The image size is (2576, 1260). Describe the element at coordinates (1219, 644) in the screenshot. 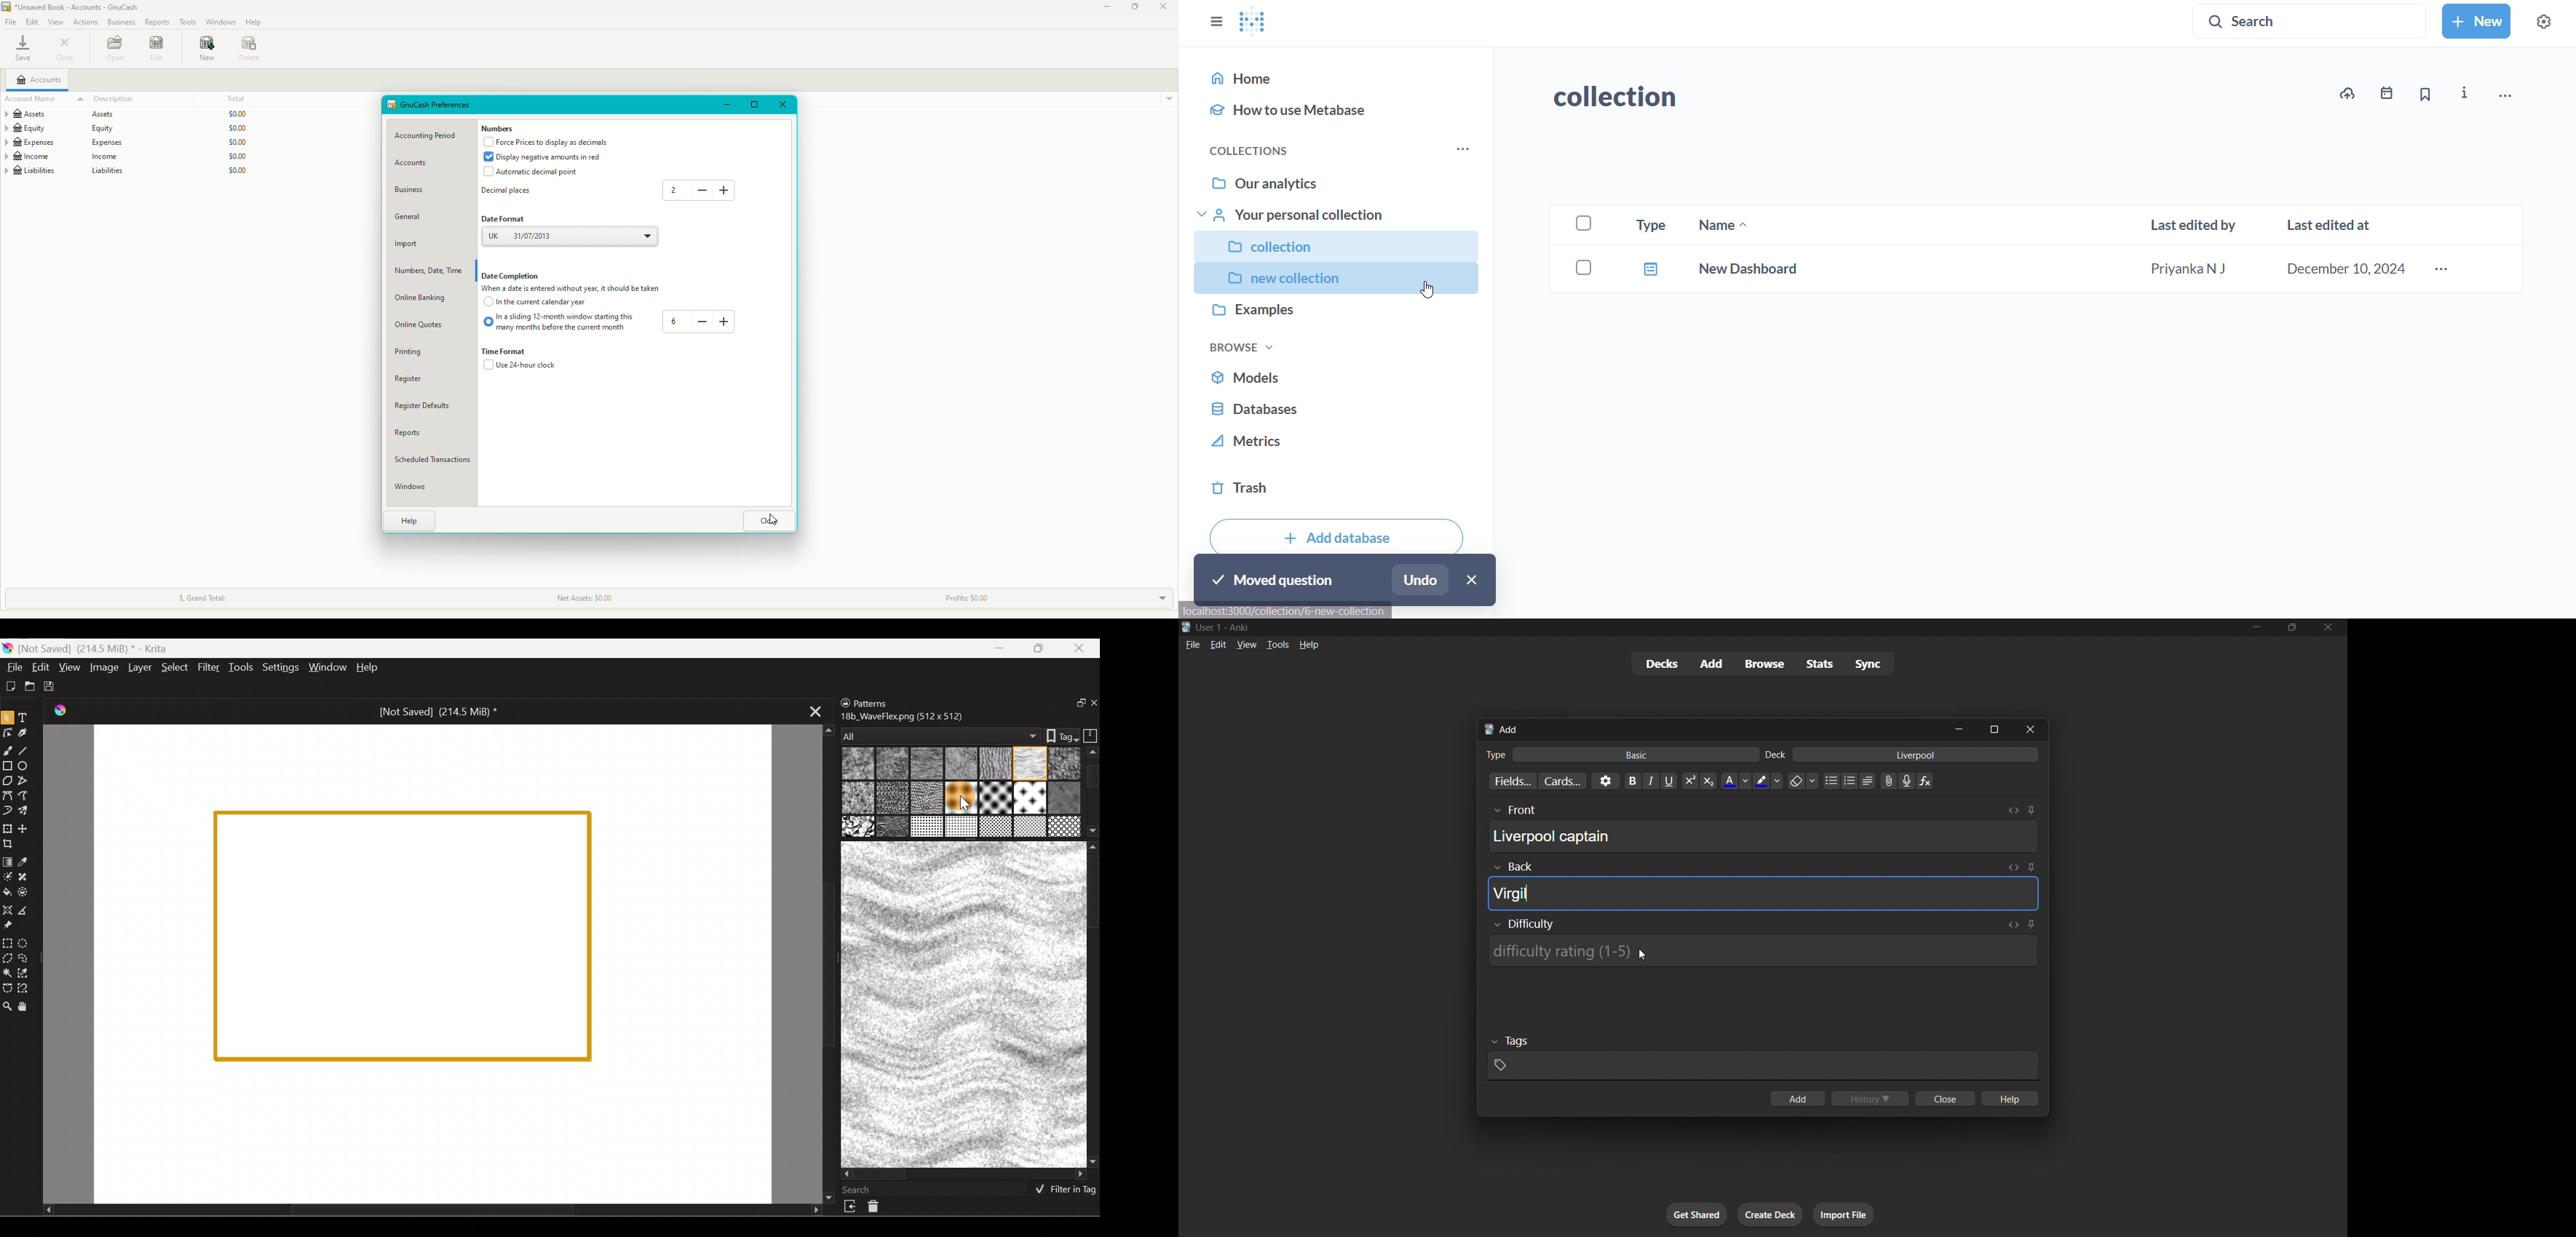

I see `edit` at that location.